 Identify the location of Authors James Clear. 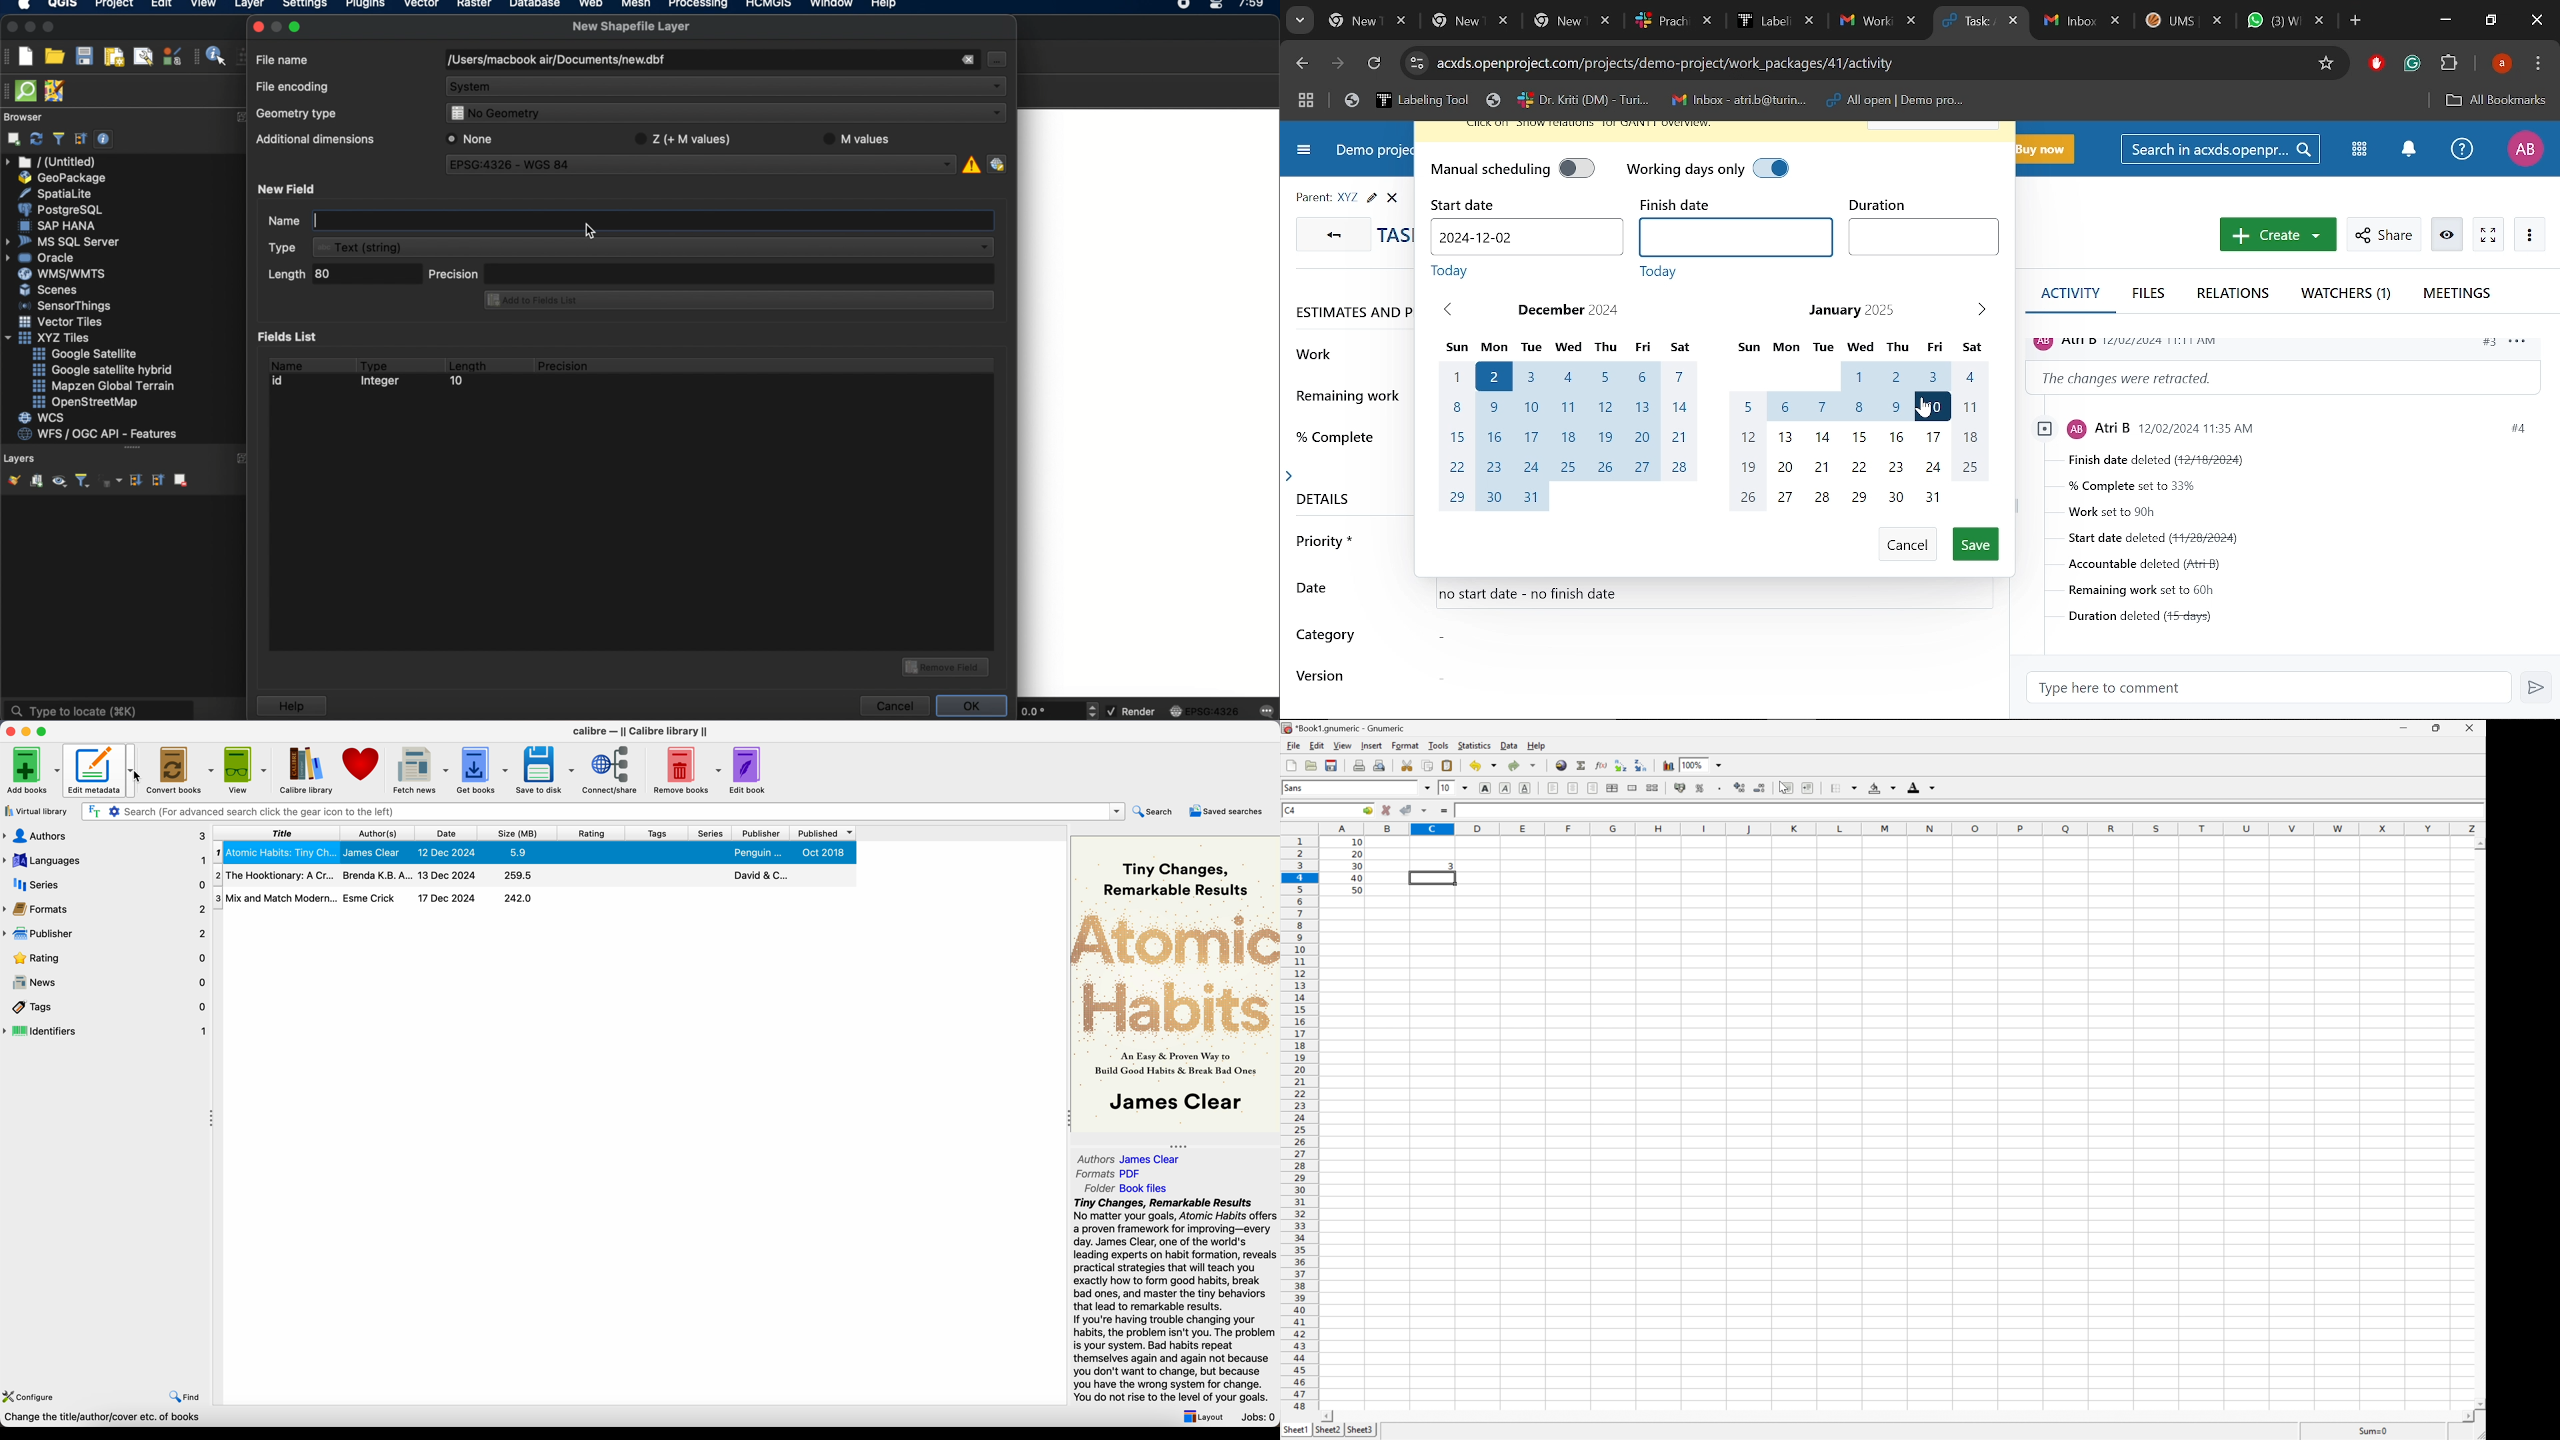
(1131, 1158).